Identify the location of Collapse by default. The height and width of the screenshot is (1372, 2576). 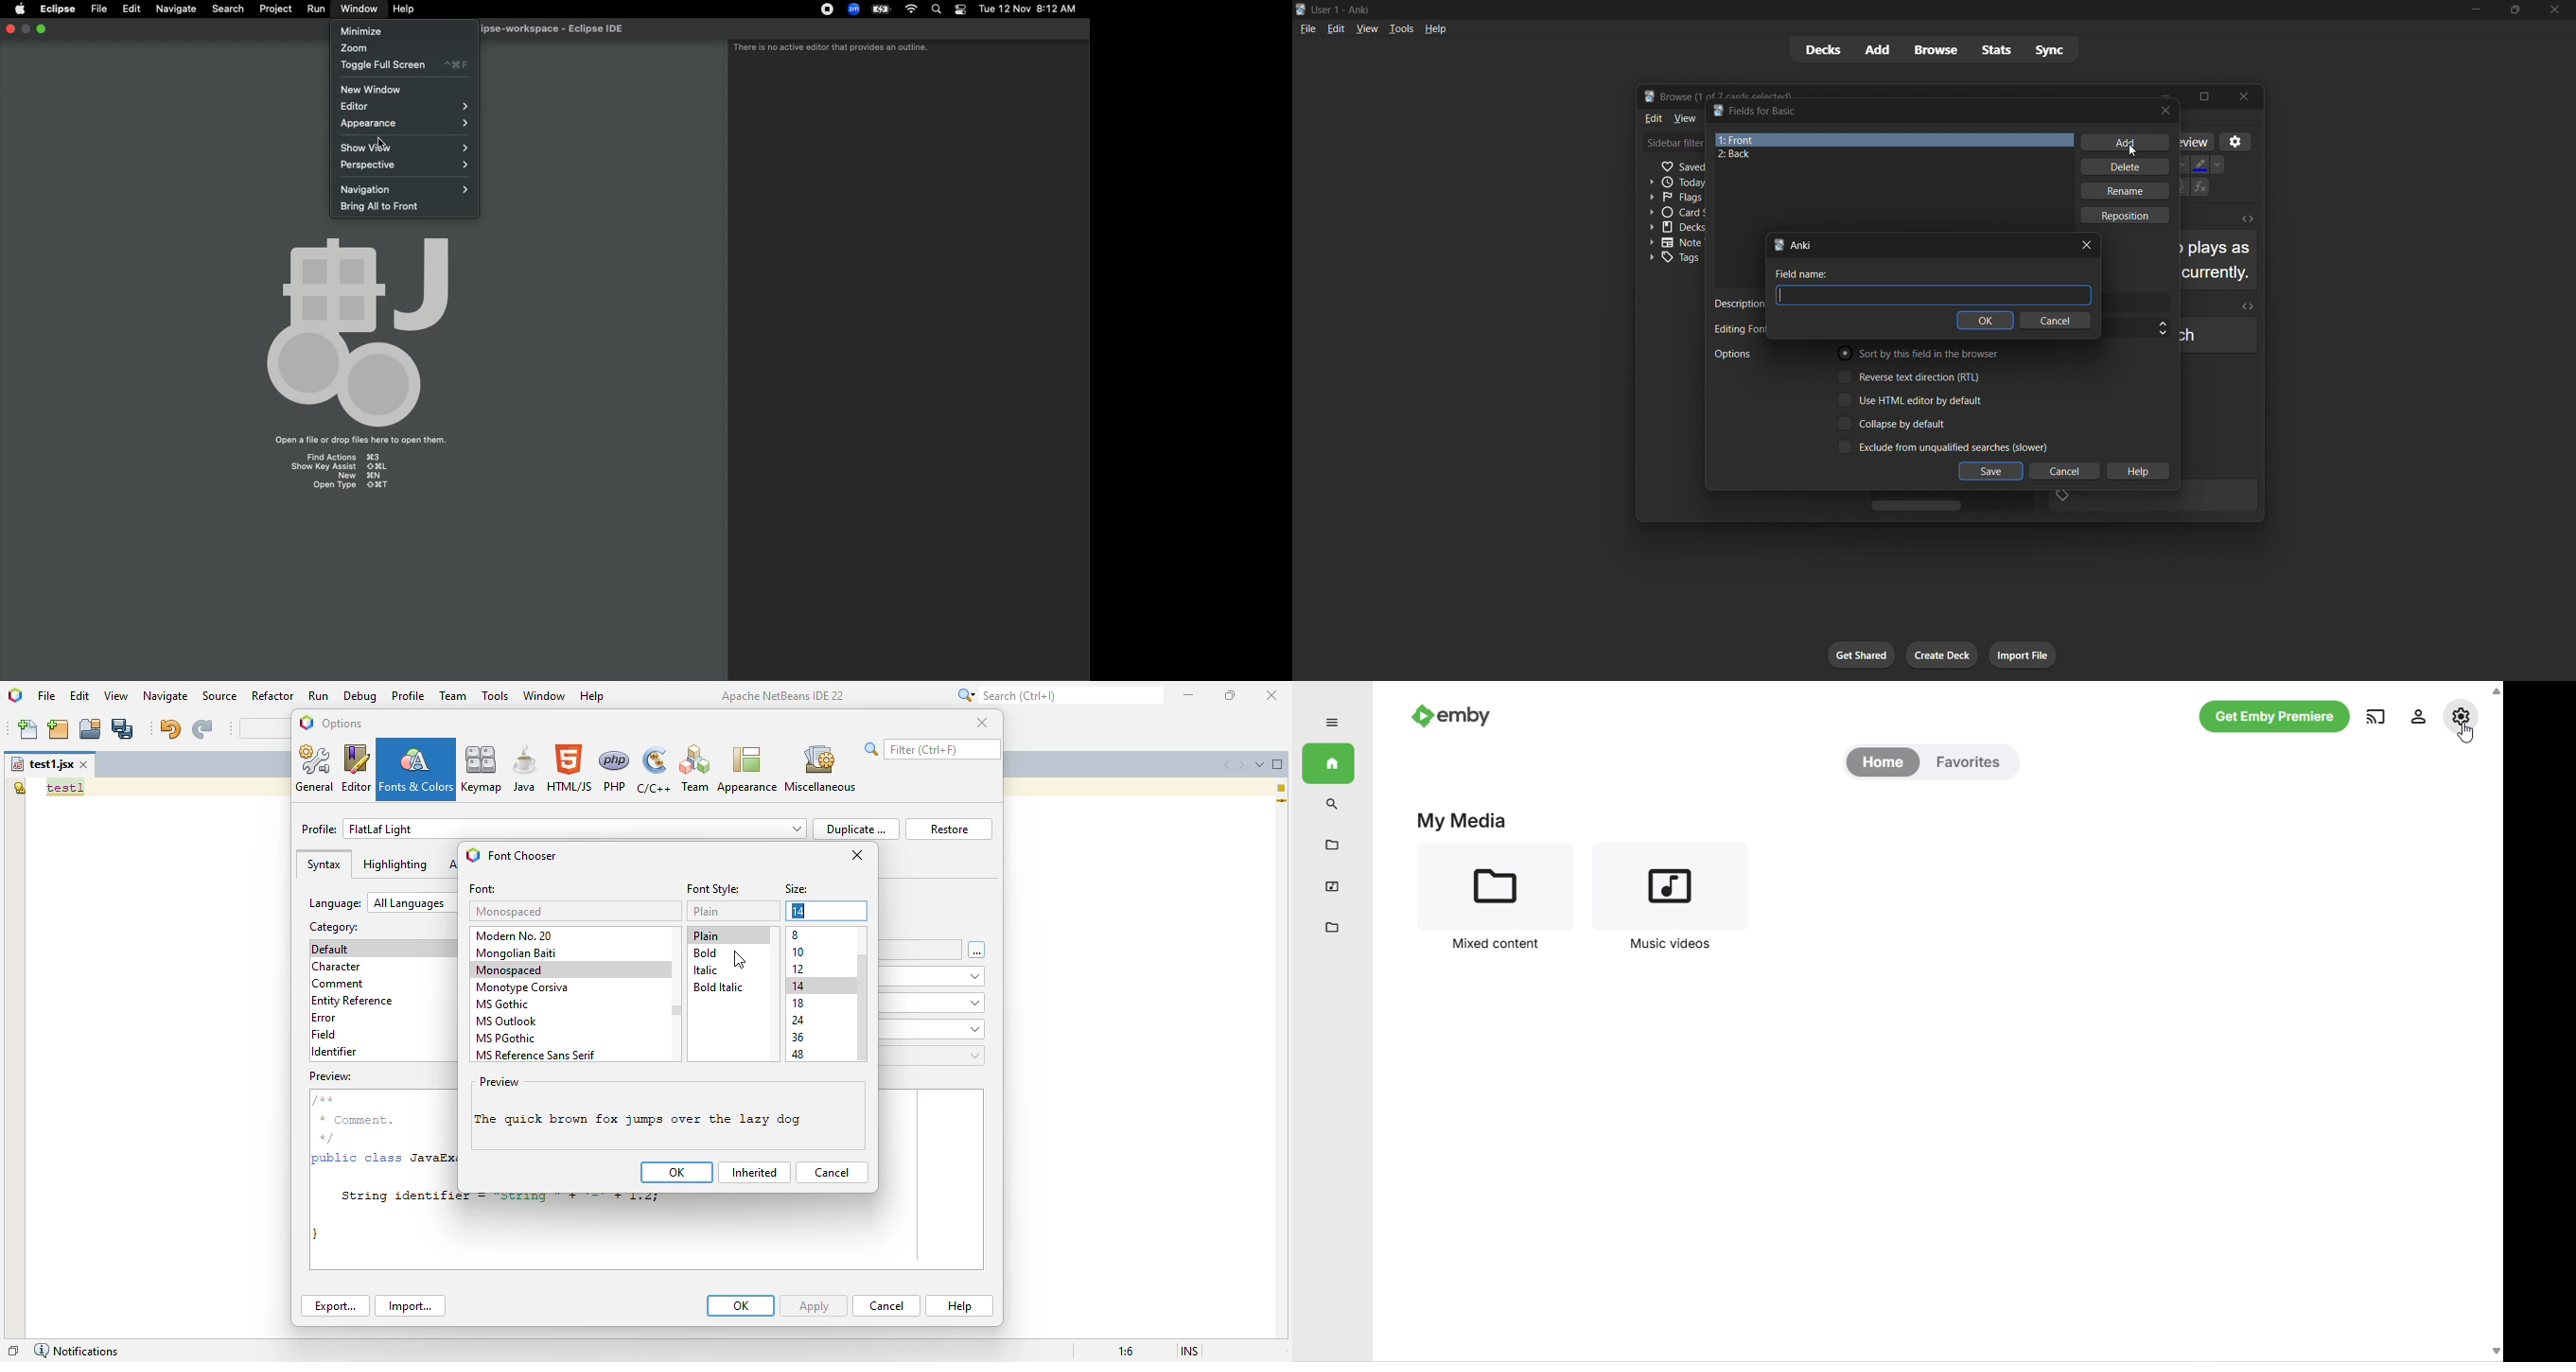
(1910, 422).